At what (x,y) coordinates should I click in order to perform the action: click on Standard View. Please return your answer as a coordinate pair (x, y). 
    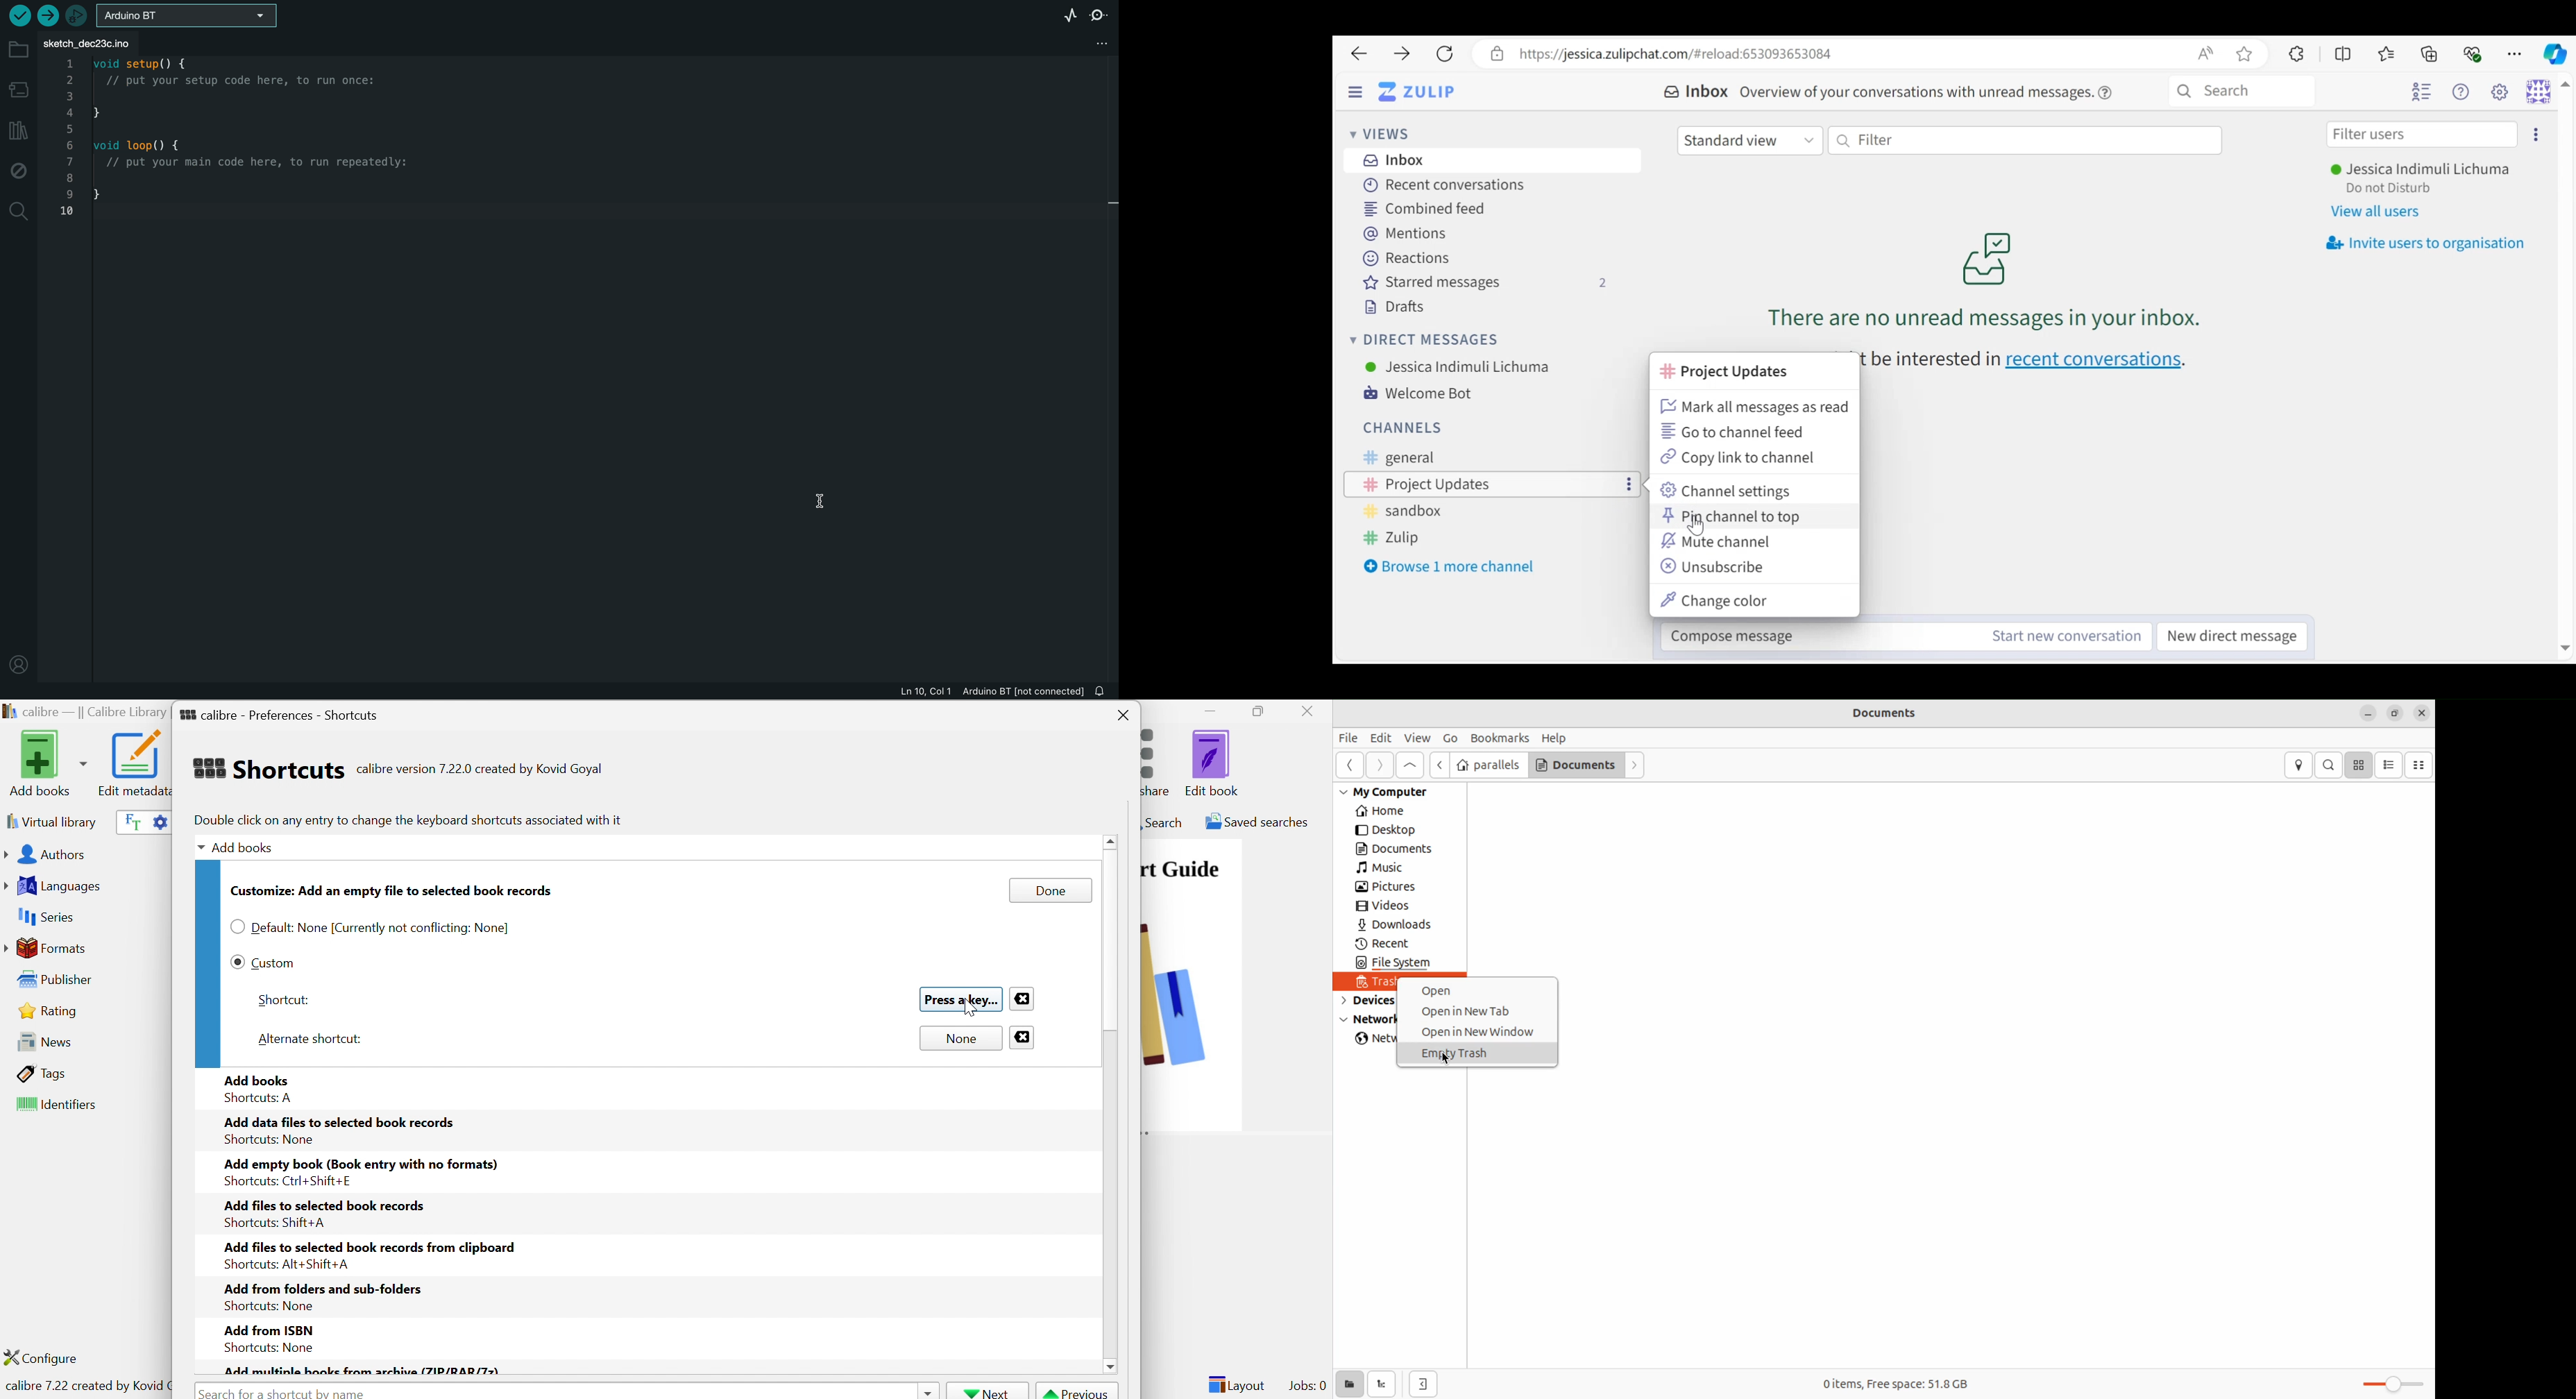
    Looking at the image, I should click on (1751, 139).